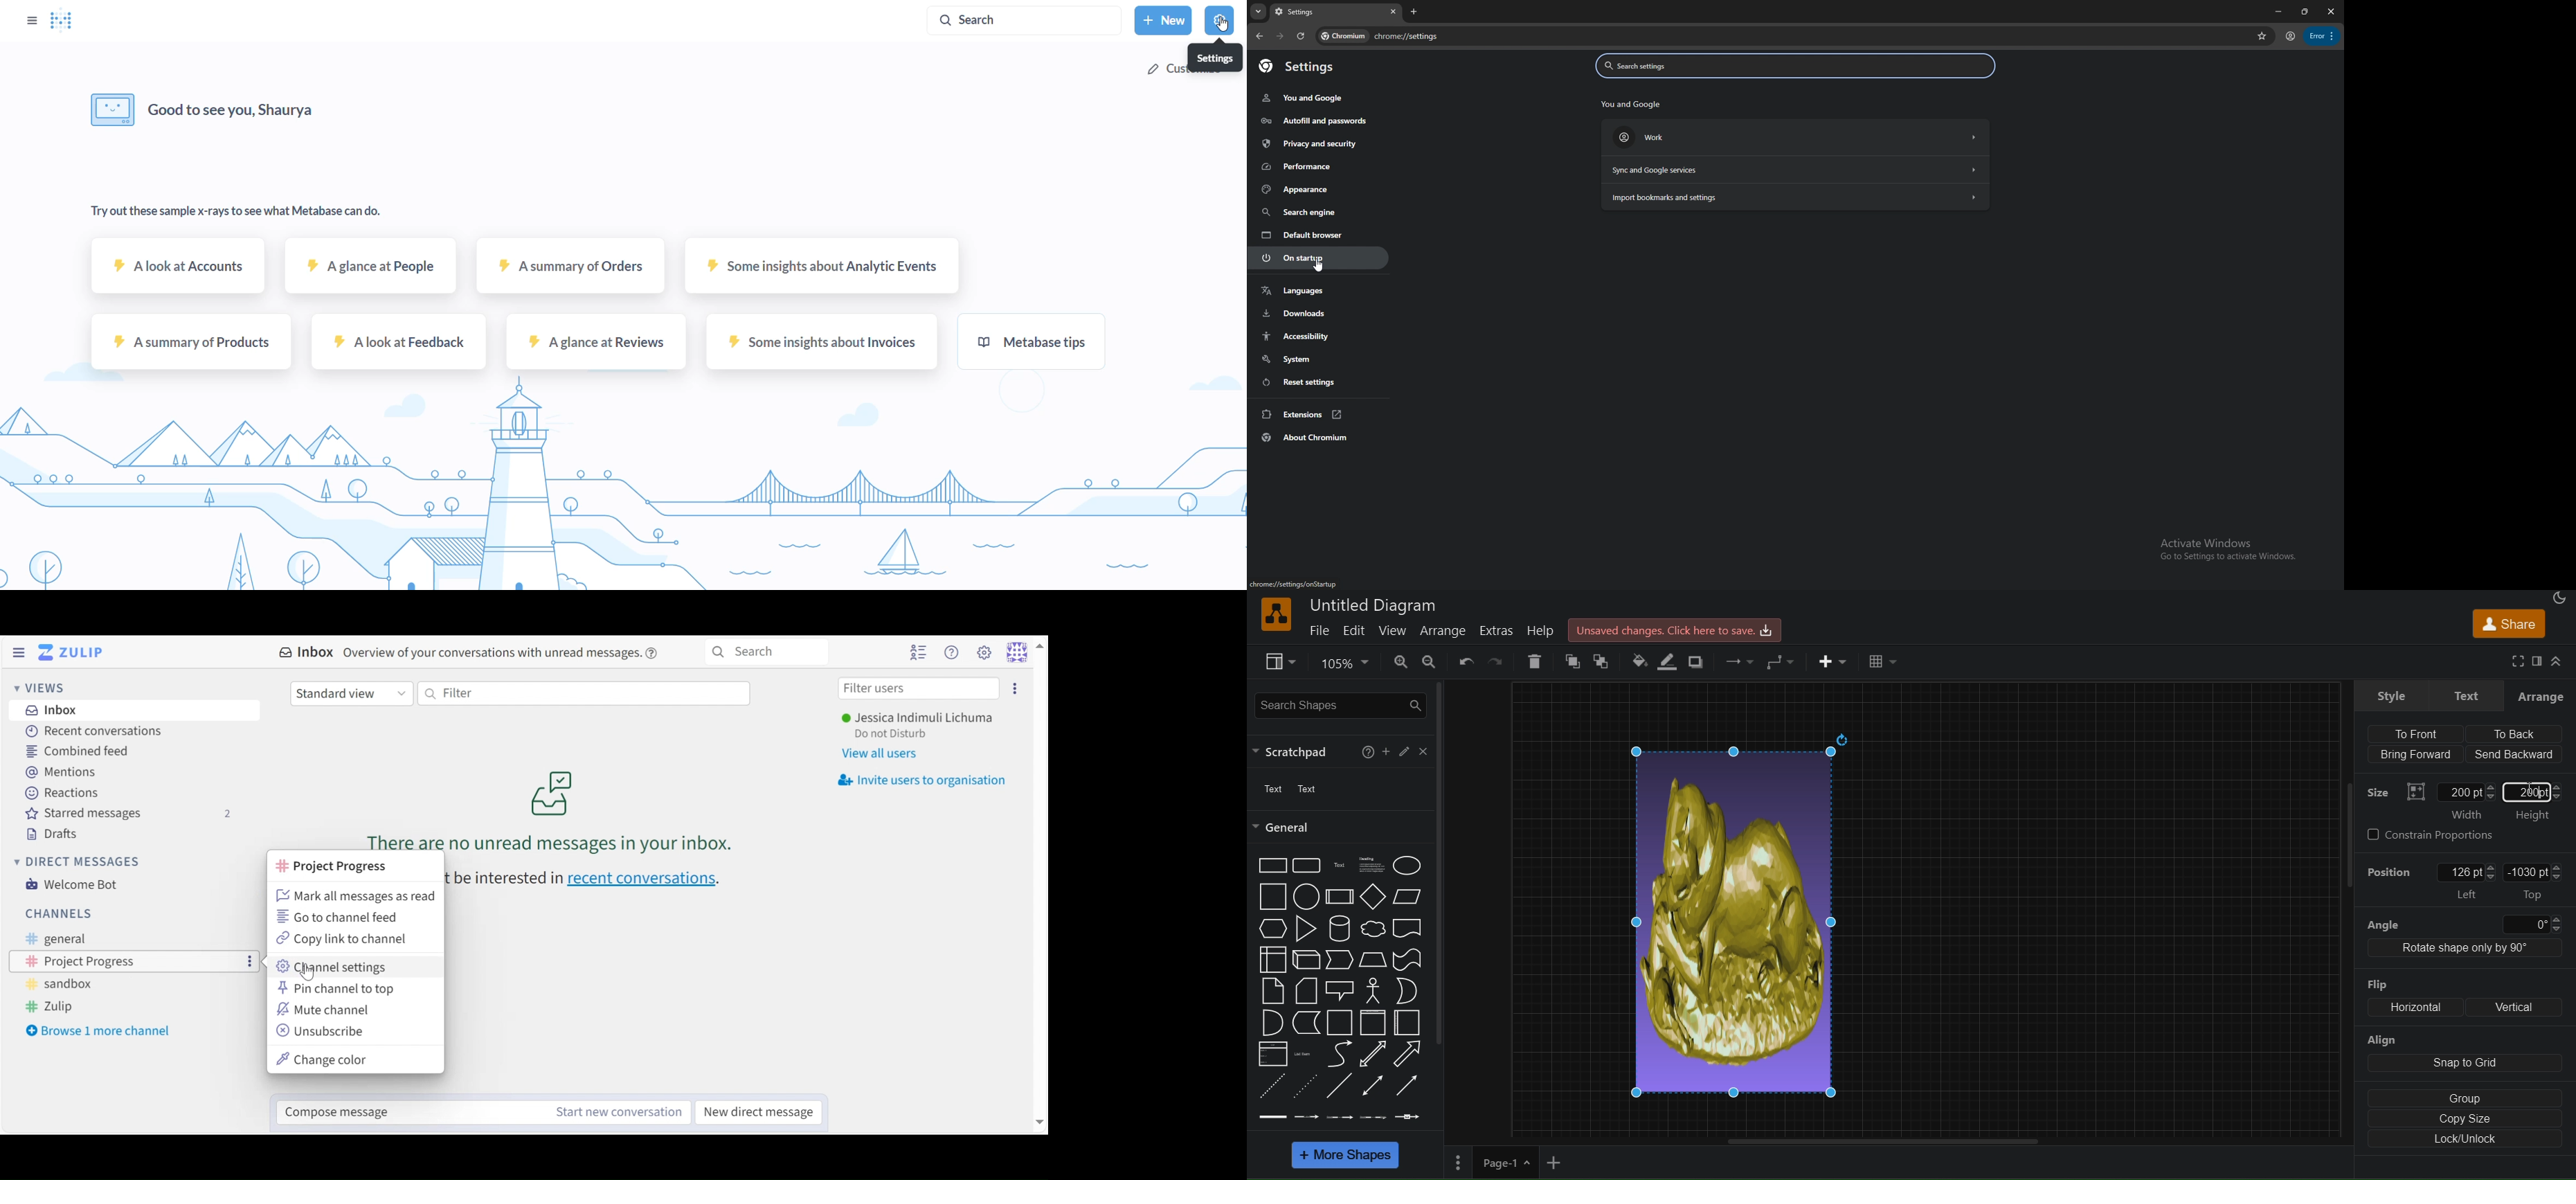  I want to click on text, so click(1270, 790).